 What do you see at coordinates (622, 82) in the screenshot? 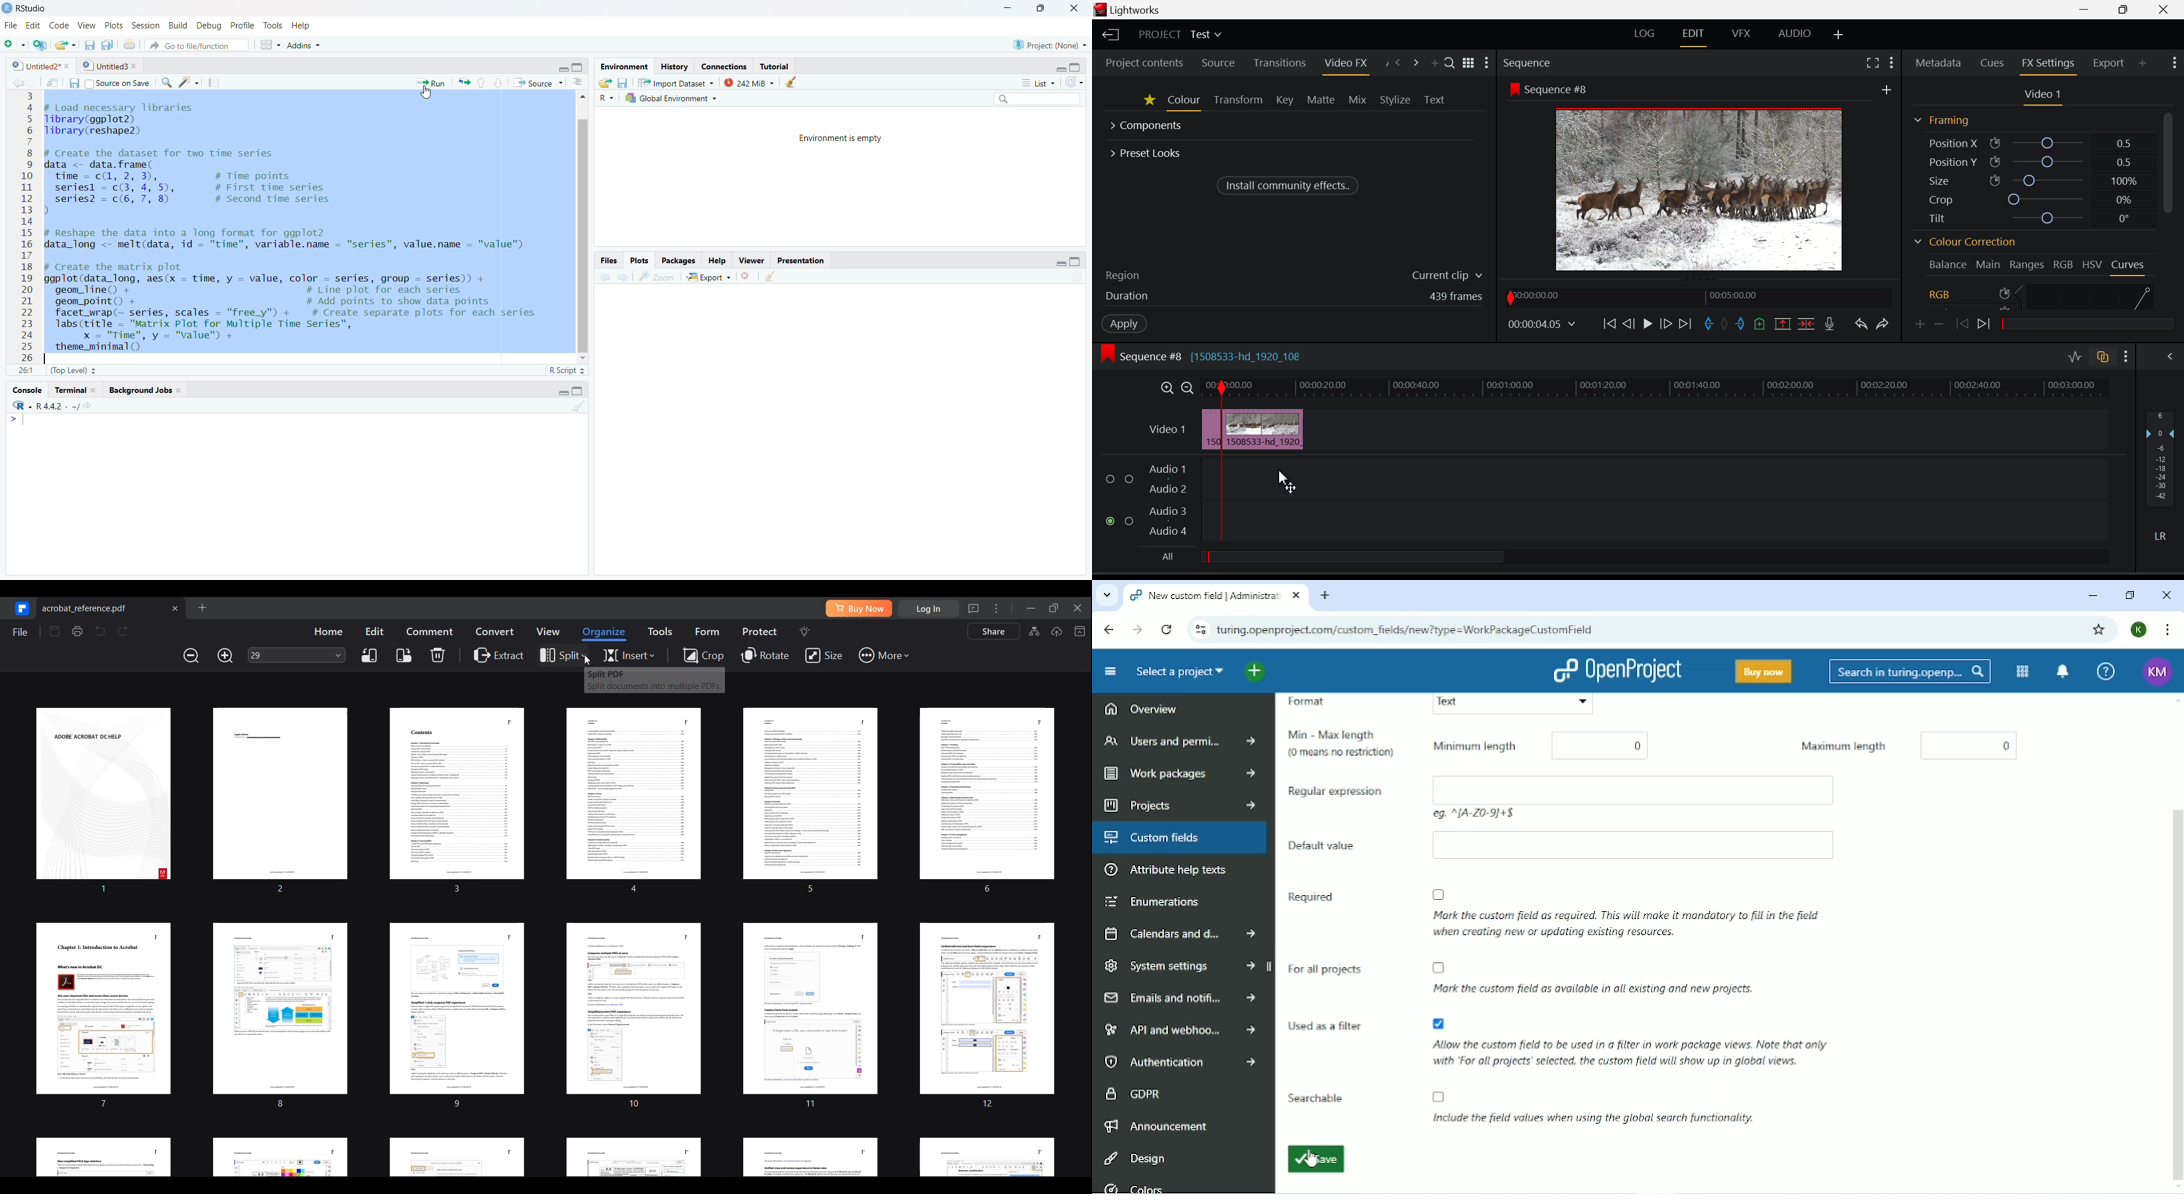
I see `save workspace` at bounding box center [622, 82].